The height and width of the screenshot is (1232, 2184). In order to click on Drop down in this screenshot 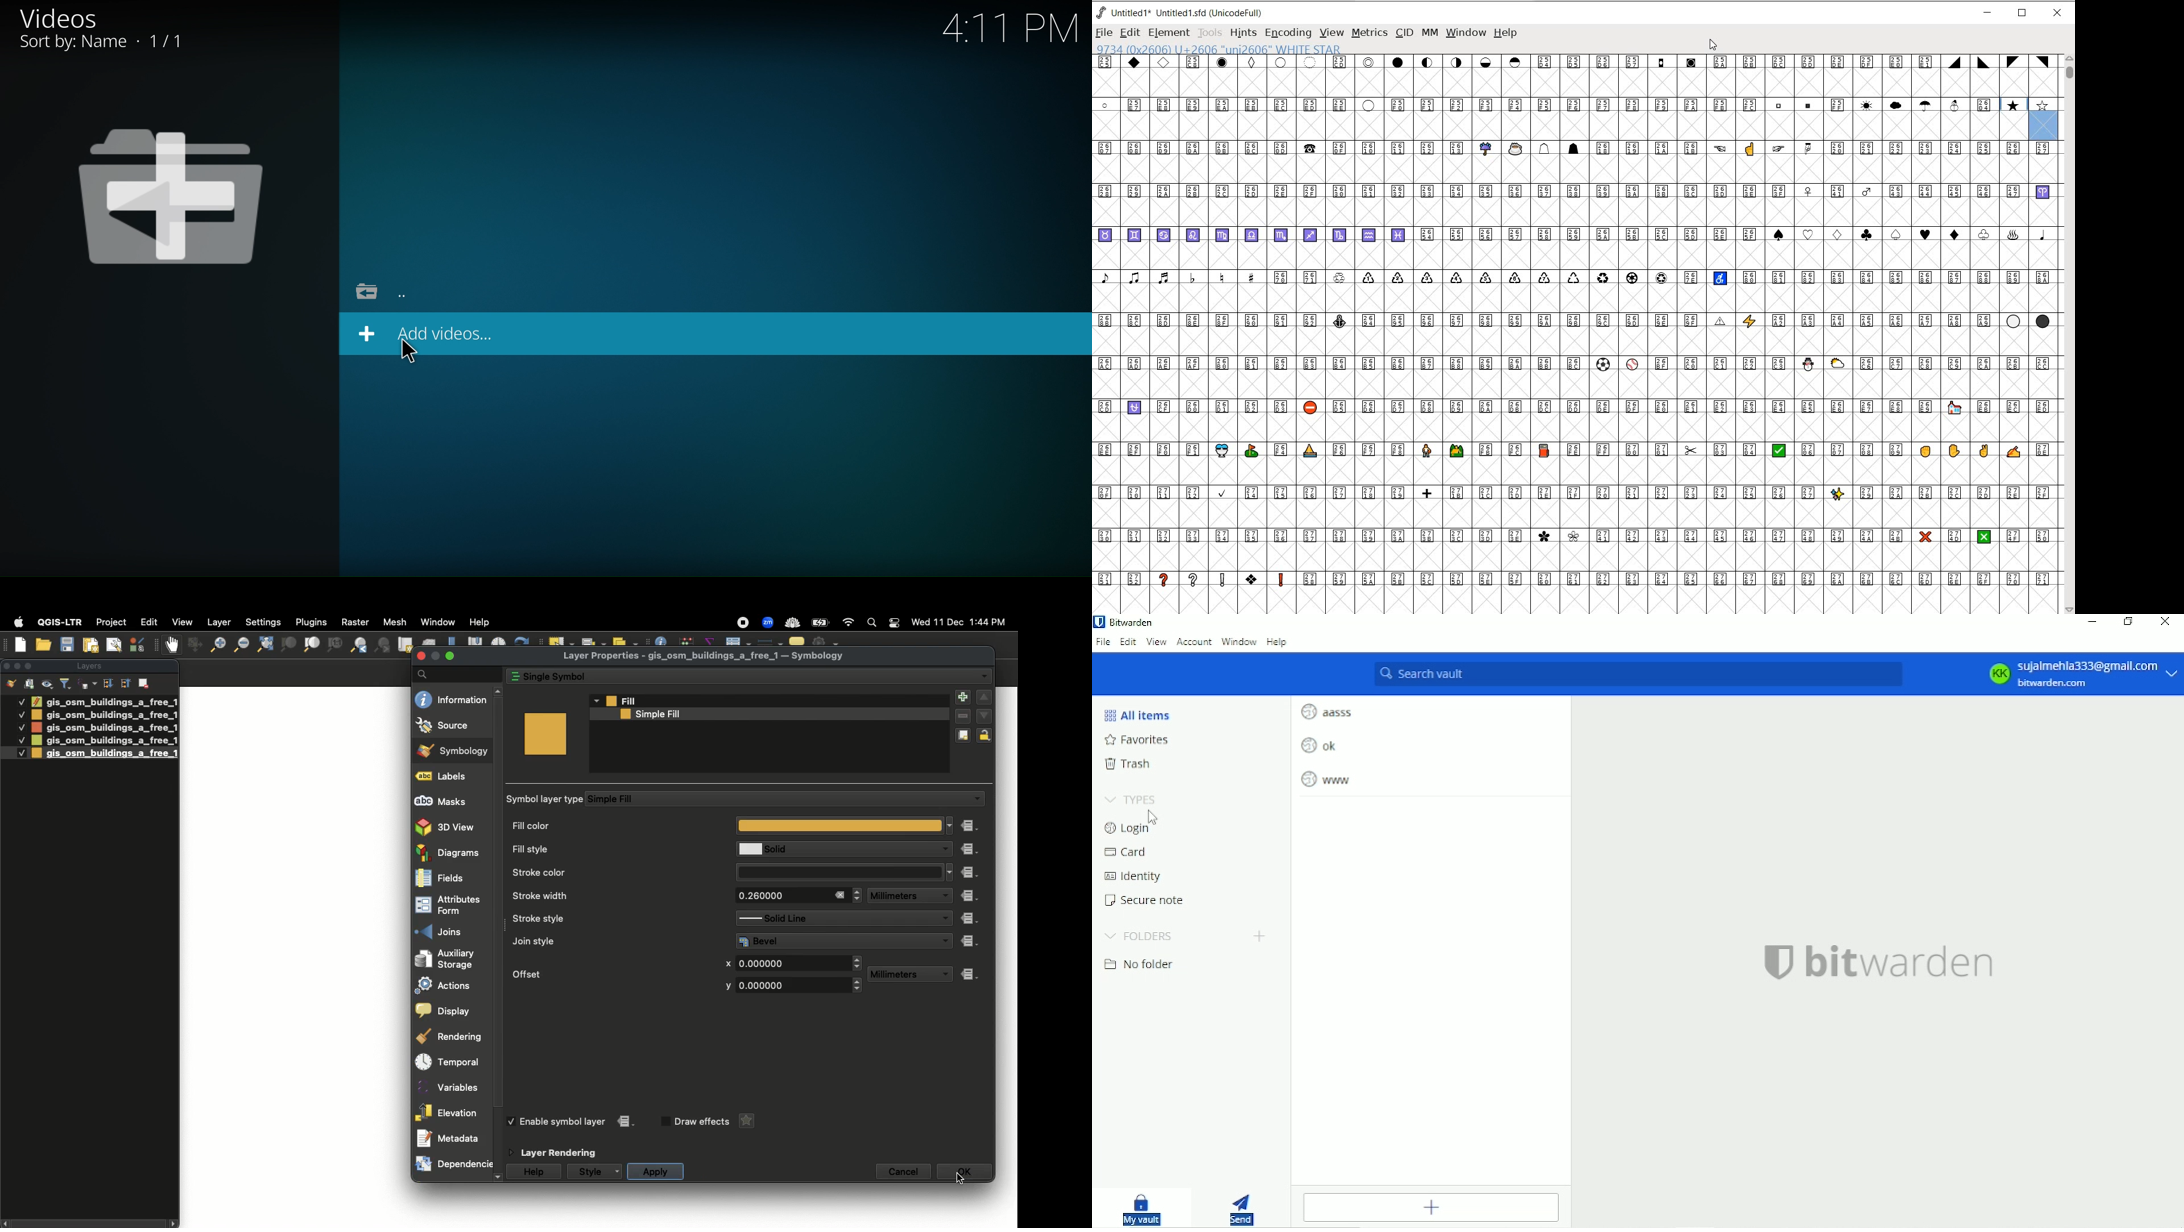, I will do `click(620, 1171)`.